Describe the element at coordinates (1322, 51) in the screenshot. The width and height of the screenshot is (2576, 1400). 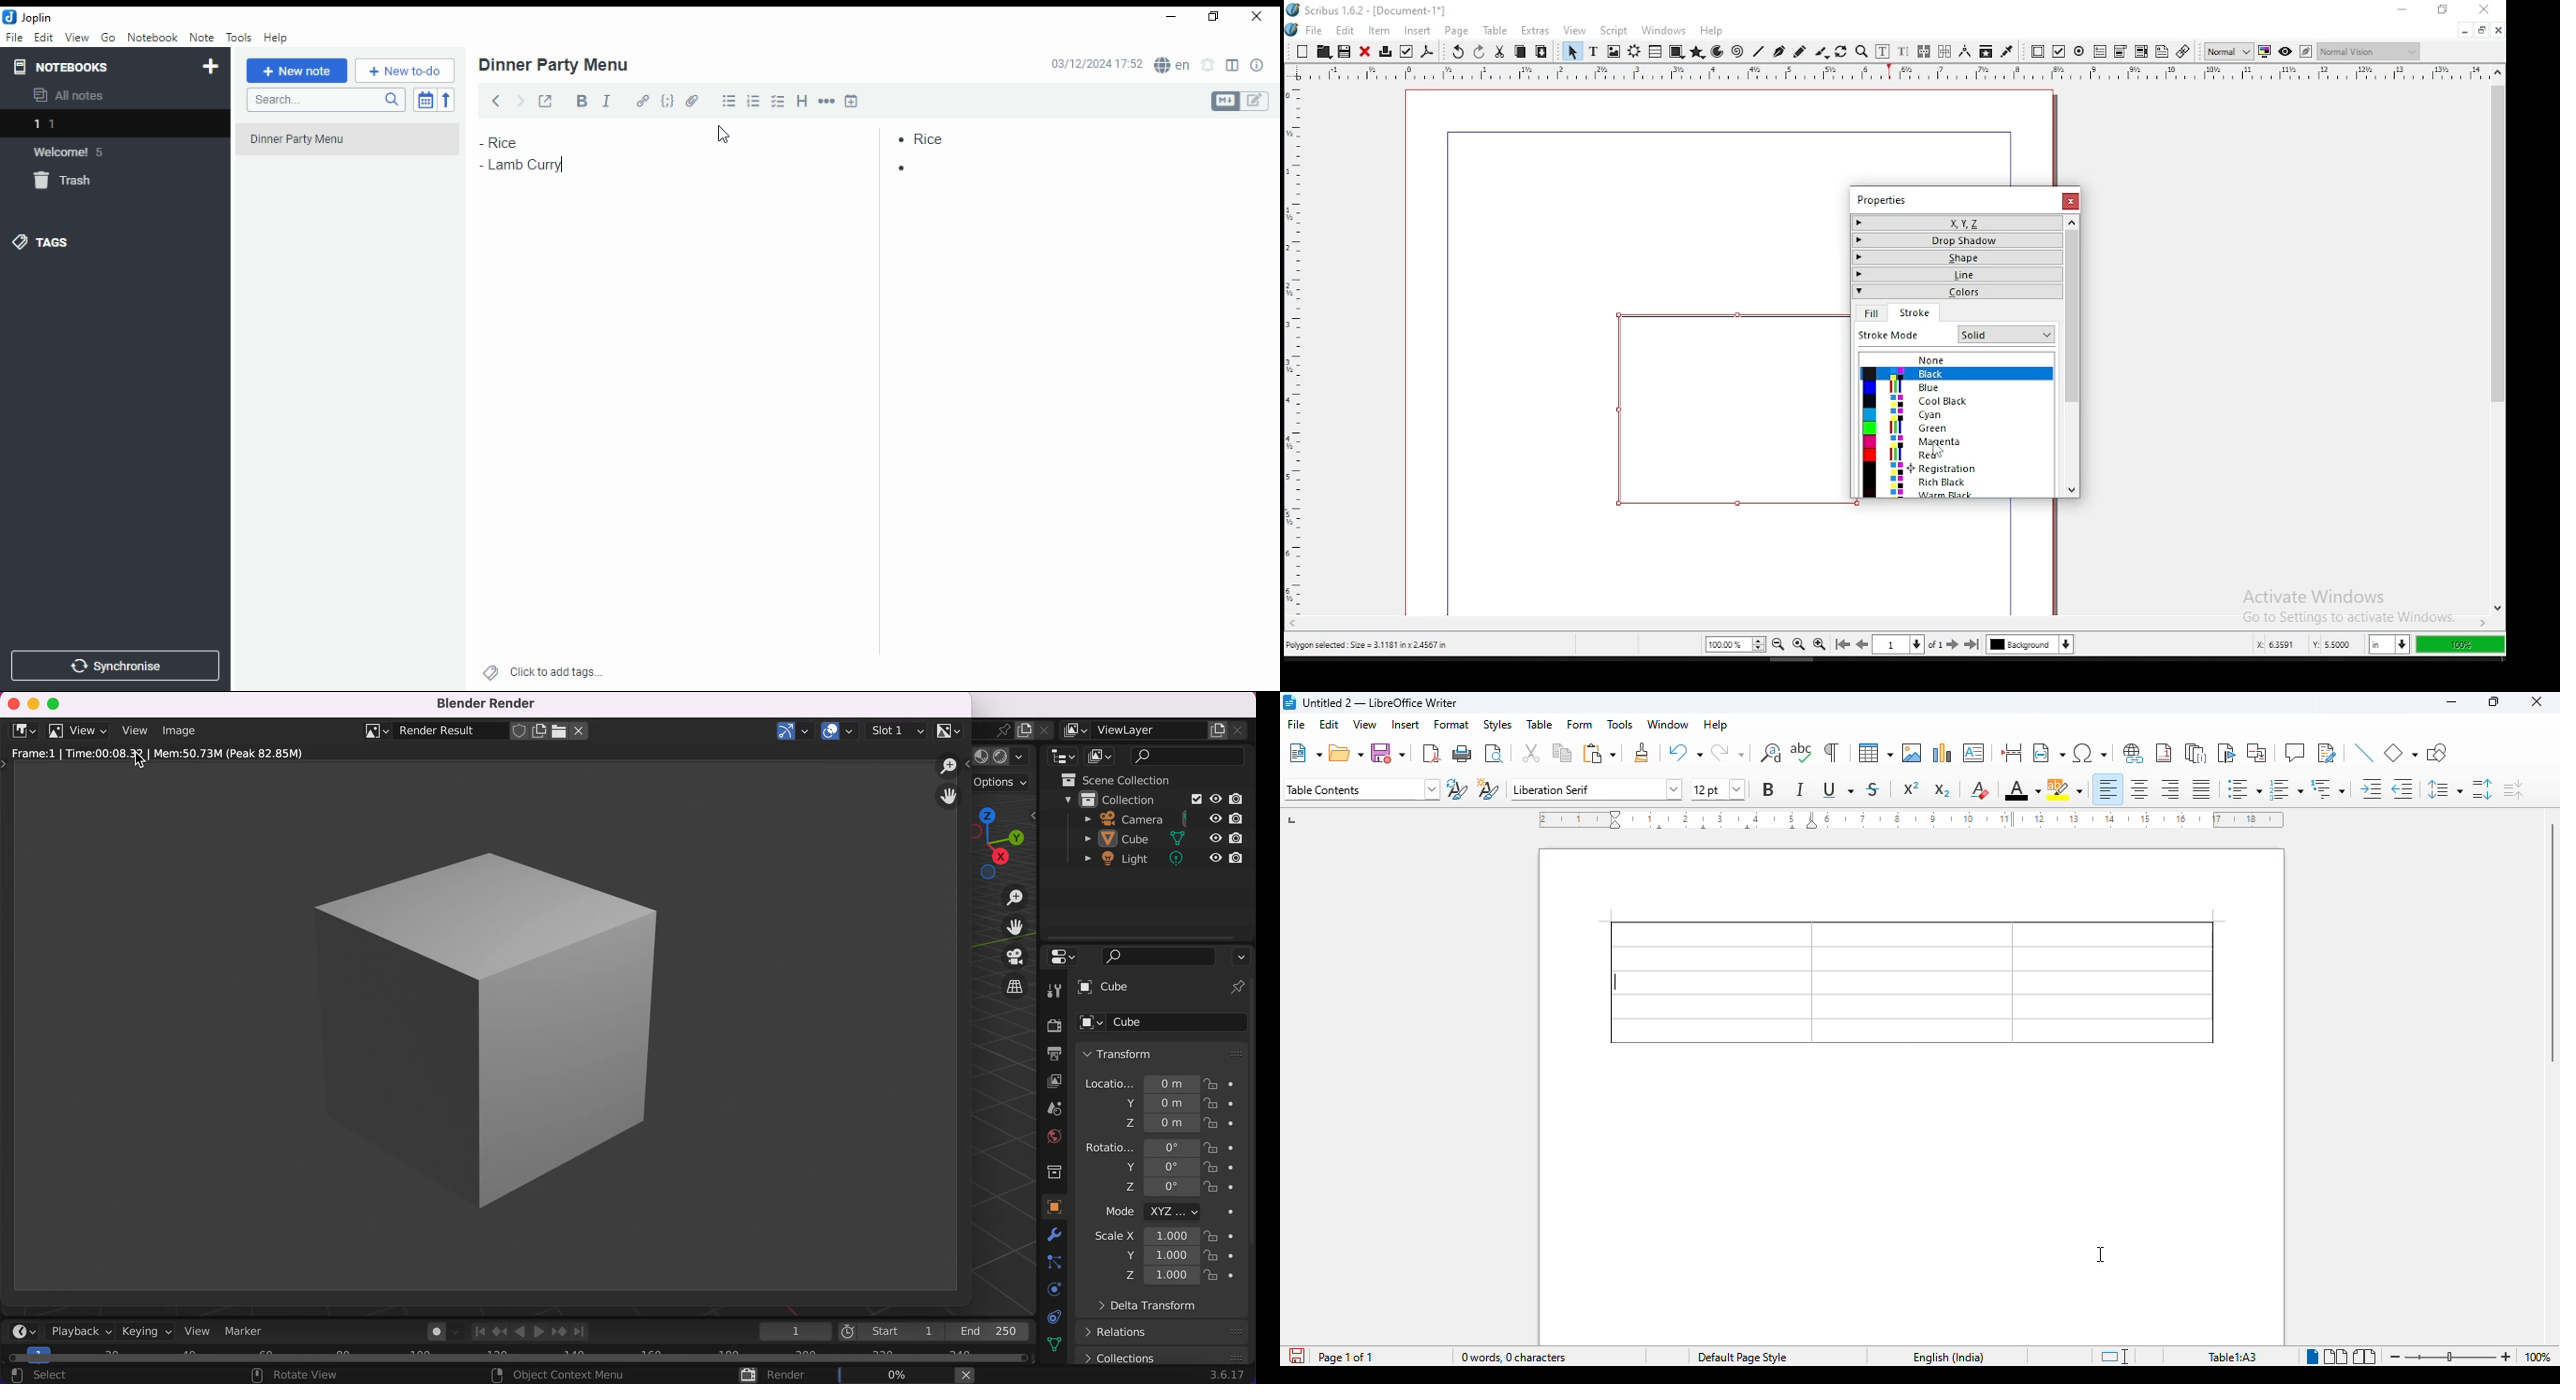
I see `open` at that location.